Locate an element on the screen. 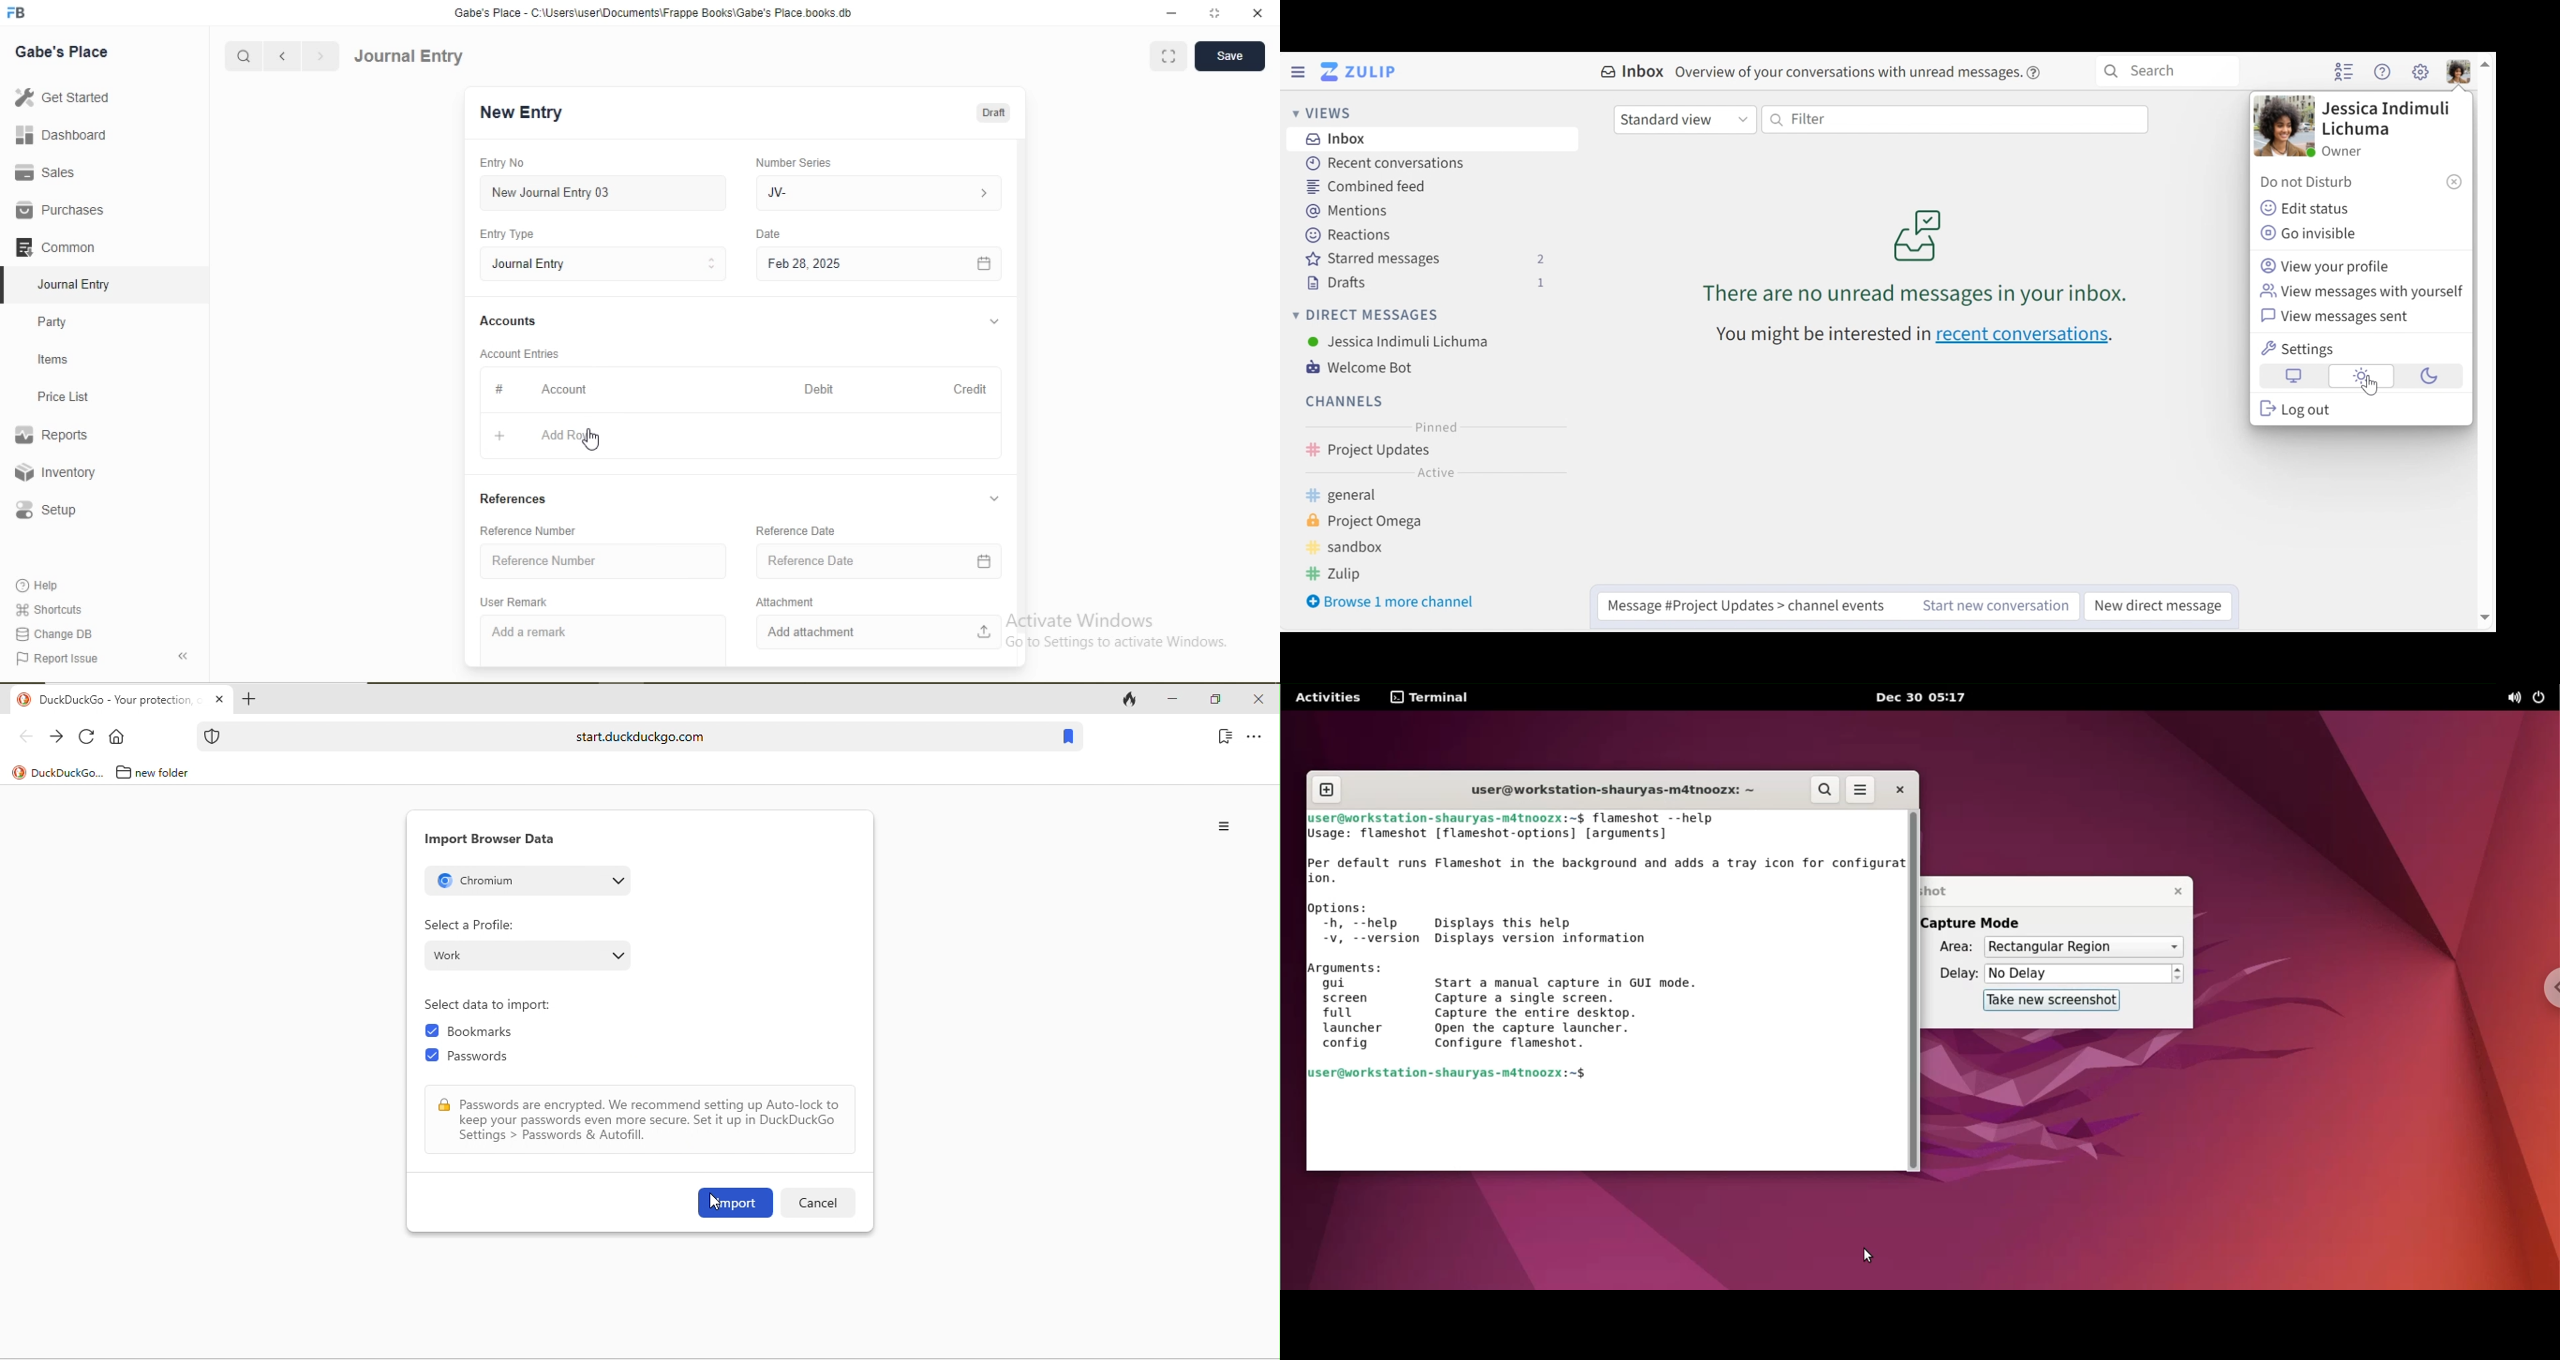 The width and height of the screenshot is (2576, 1372). Message #Project Updates > channel events is located at coordinates (1742, 607).